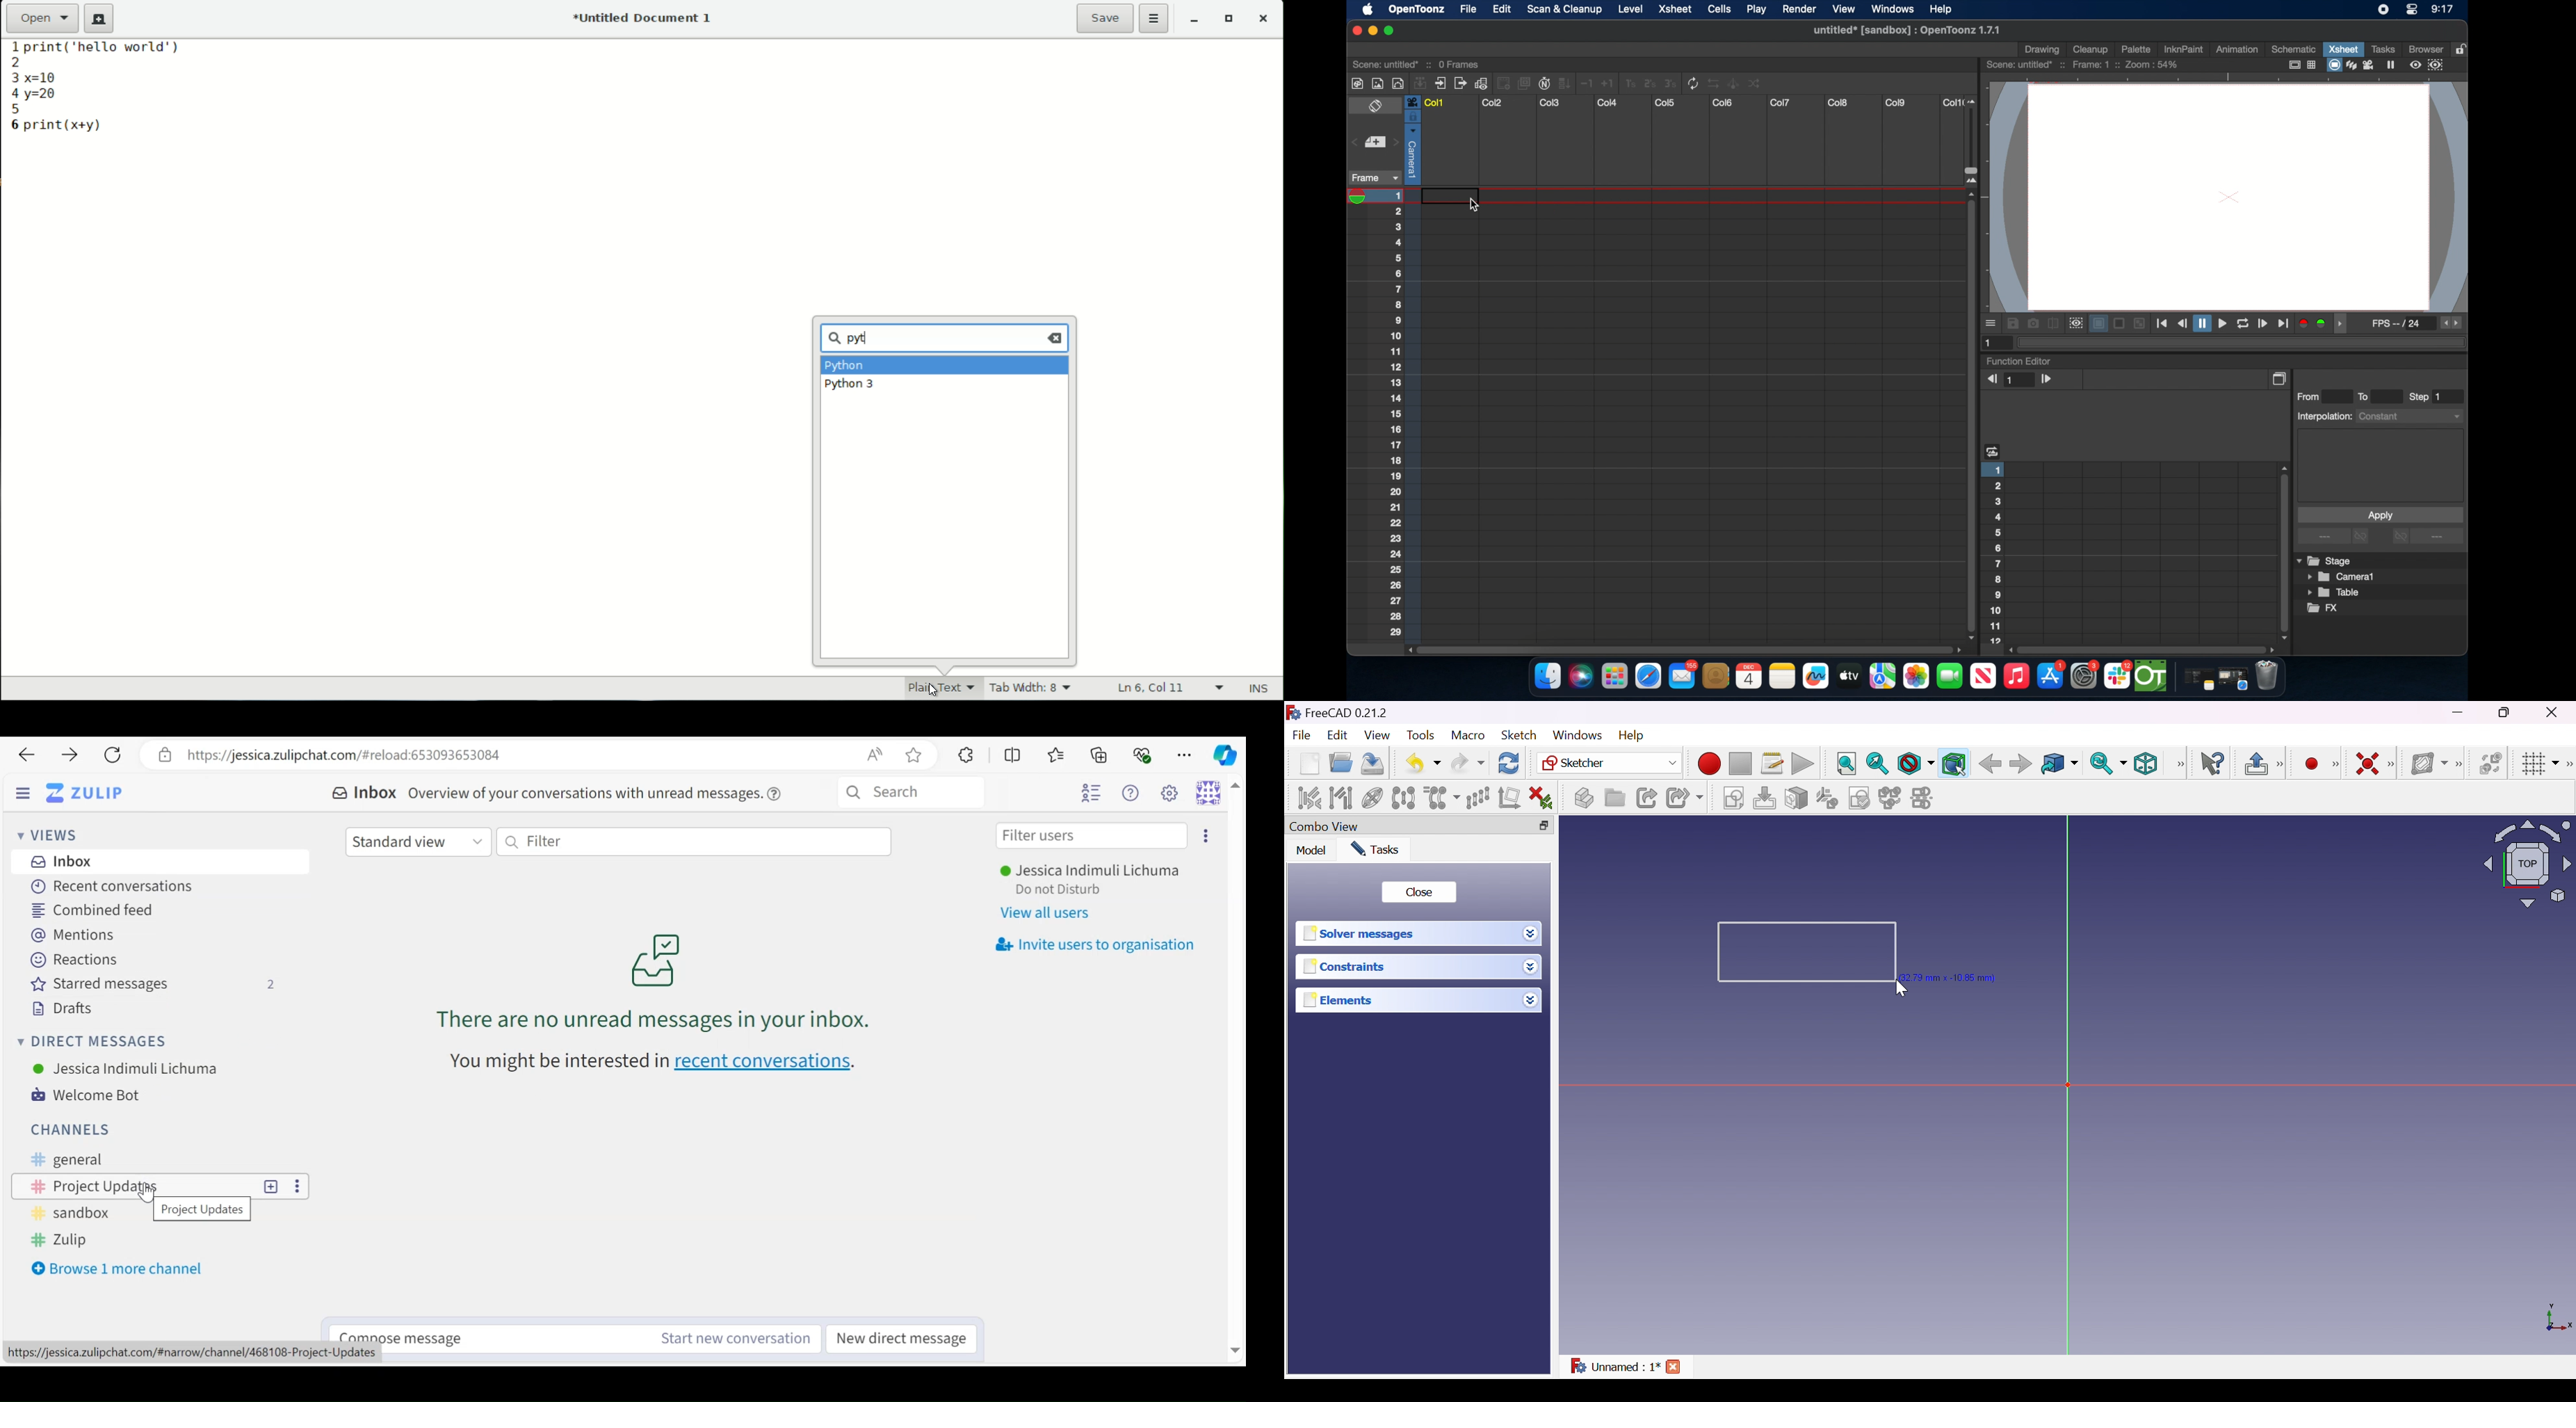  Describe the element at coordinates (2429, 763) in the screenshot. I see `Show/hide B-spline information layer` at that location.